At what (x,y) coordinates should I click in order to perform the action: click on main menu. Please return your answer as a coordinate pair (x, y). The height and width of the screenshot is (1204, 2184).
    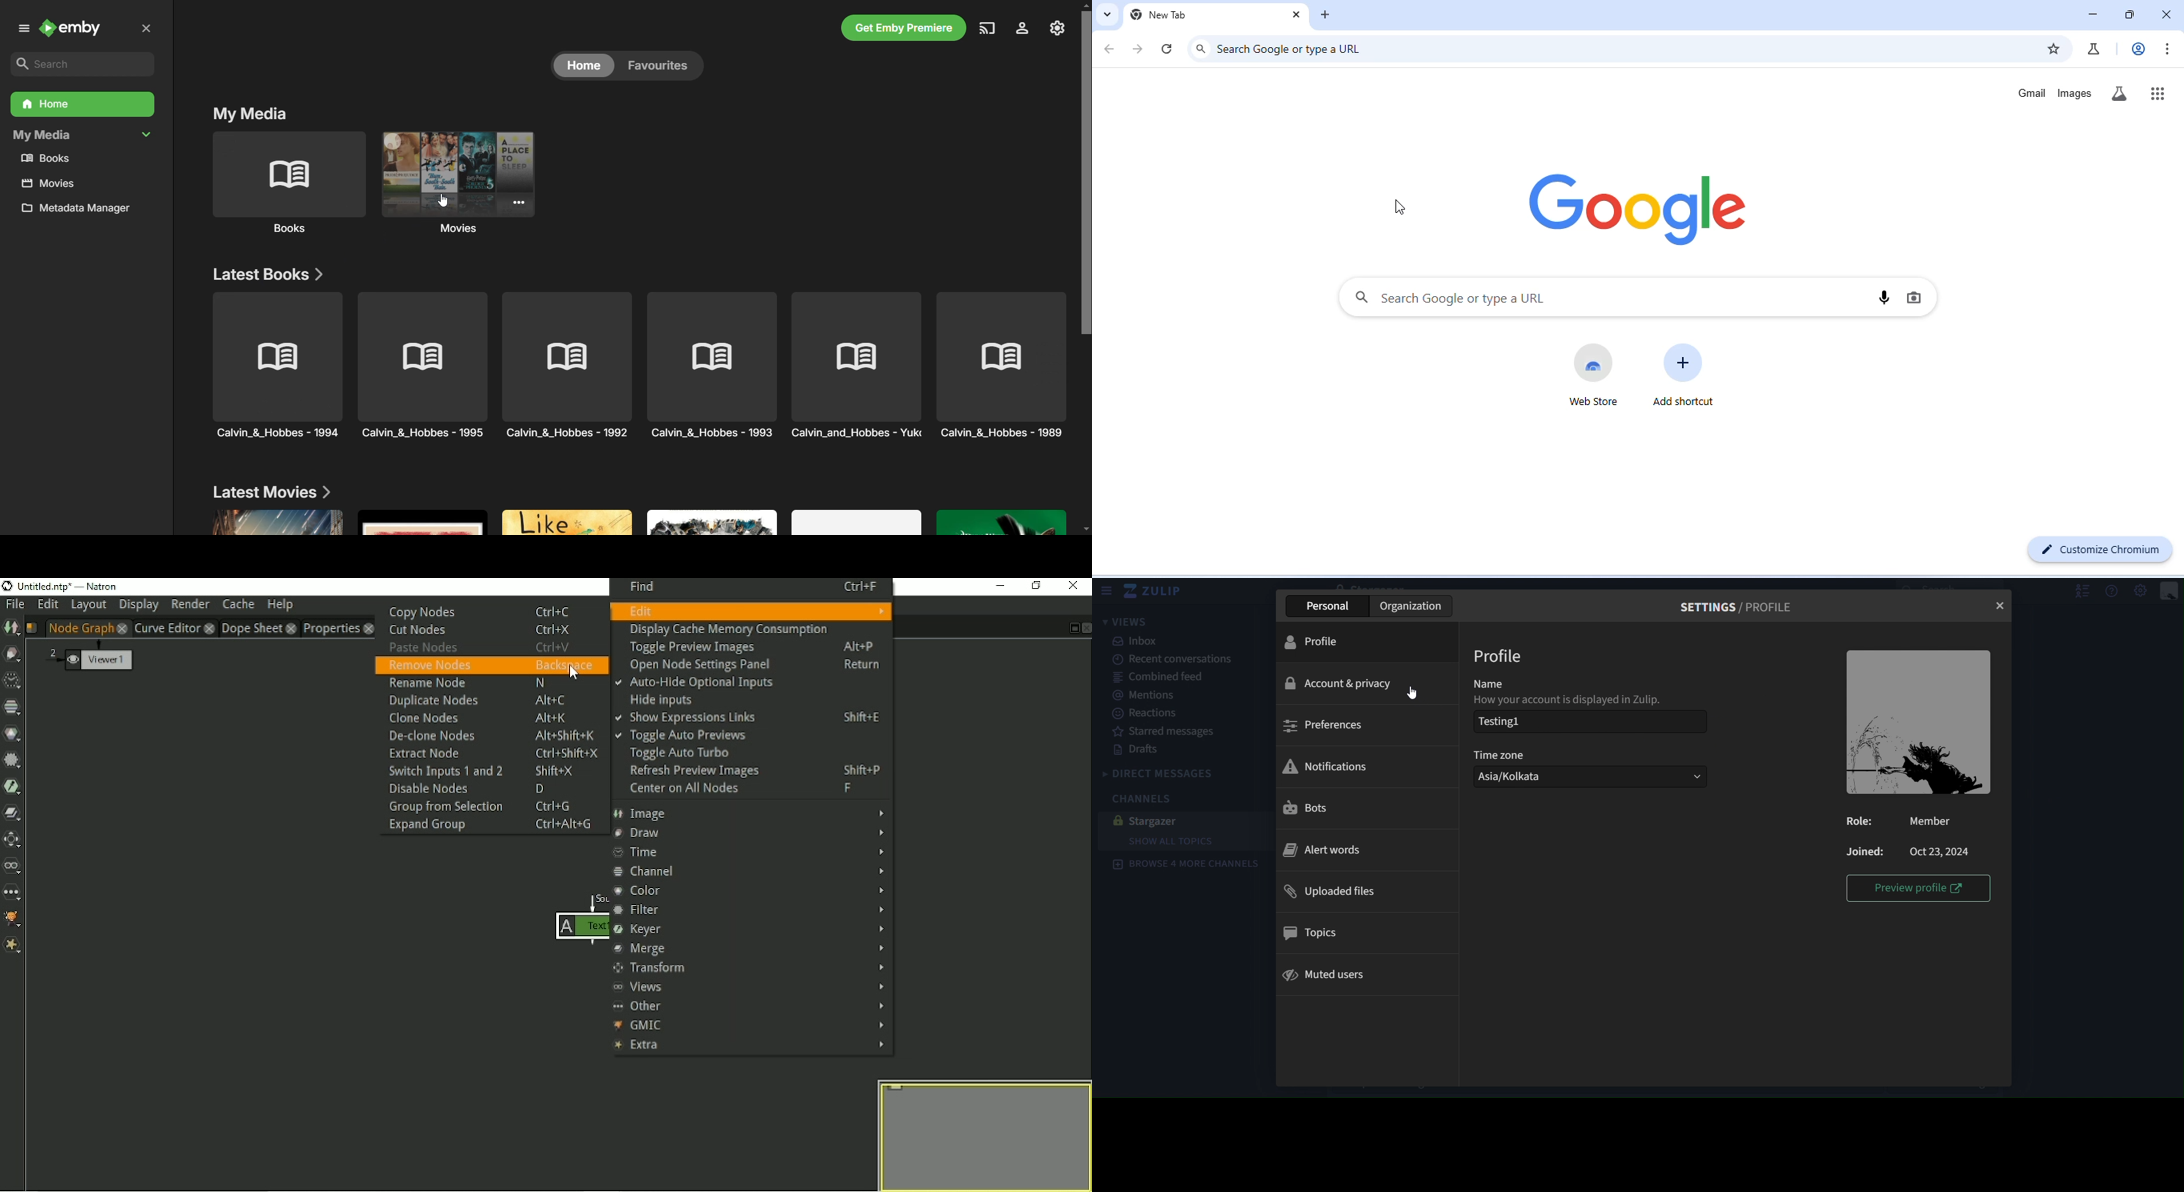
    Looking at the image, I should click on (2141, 590).